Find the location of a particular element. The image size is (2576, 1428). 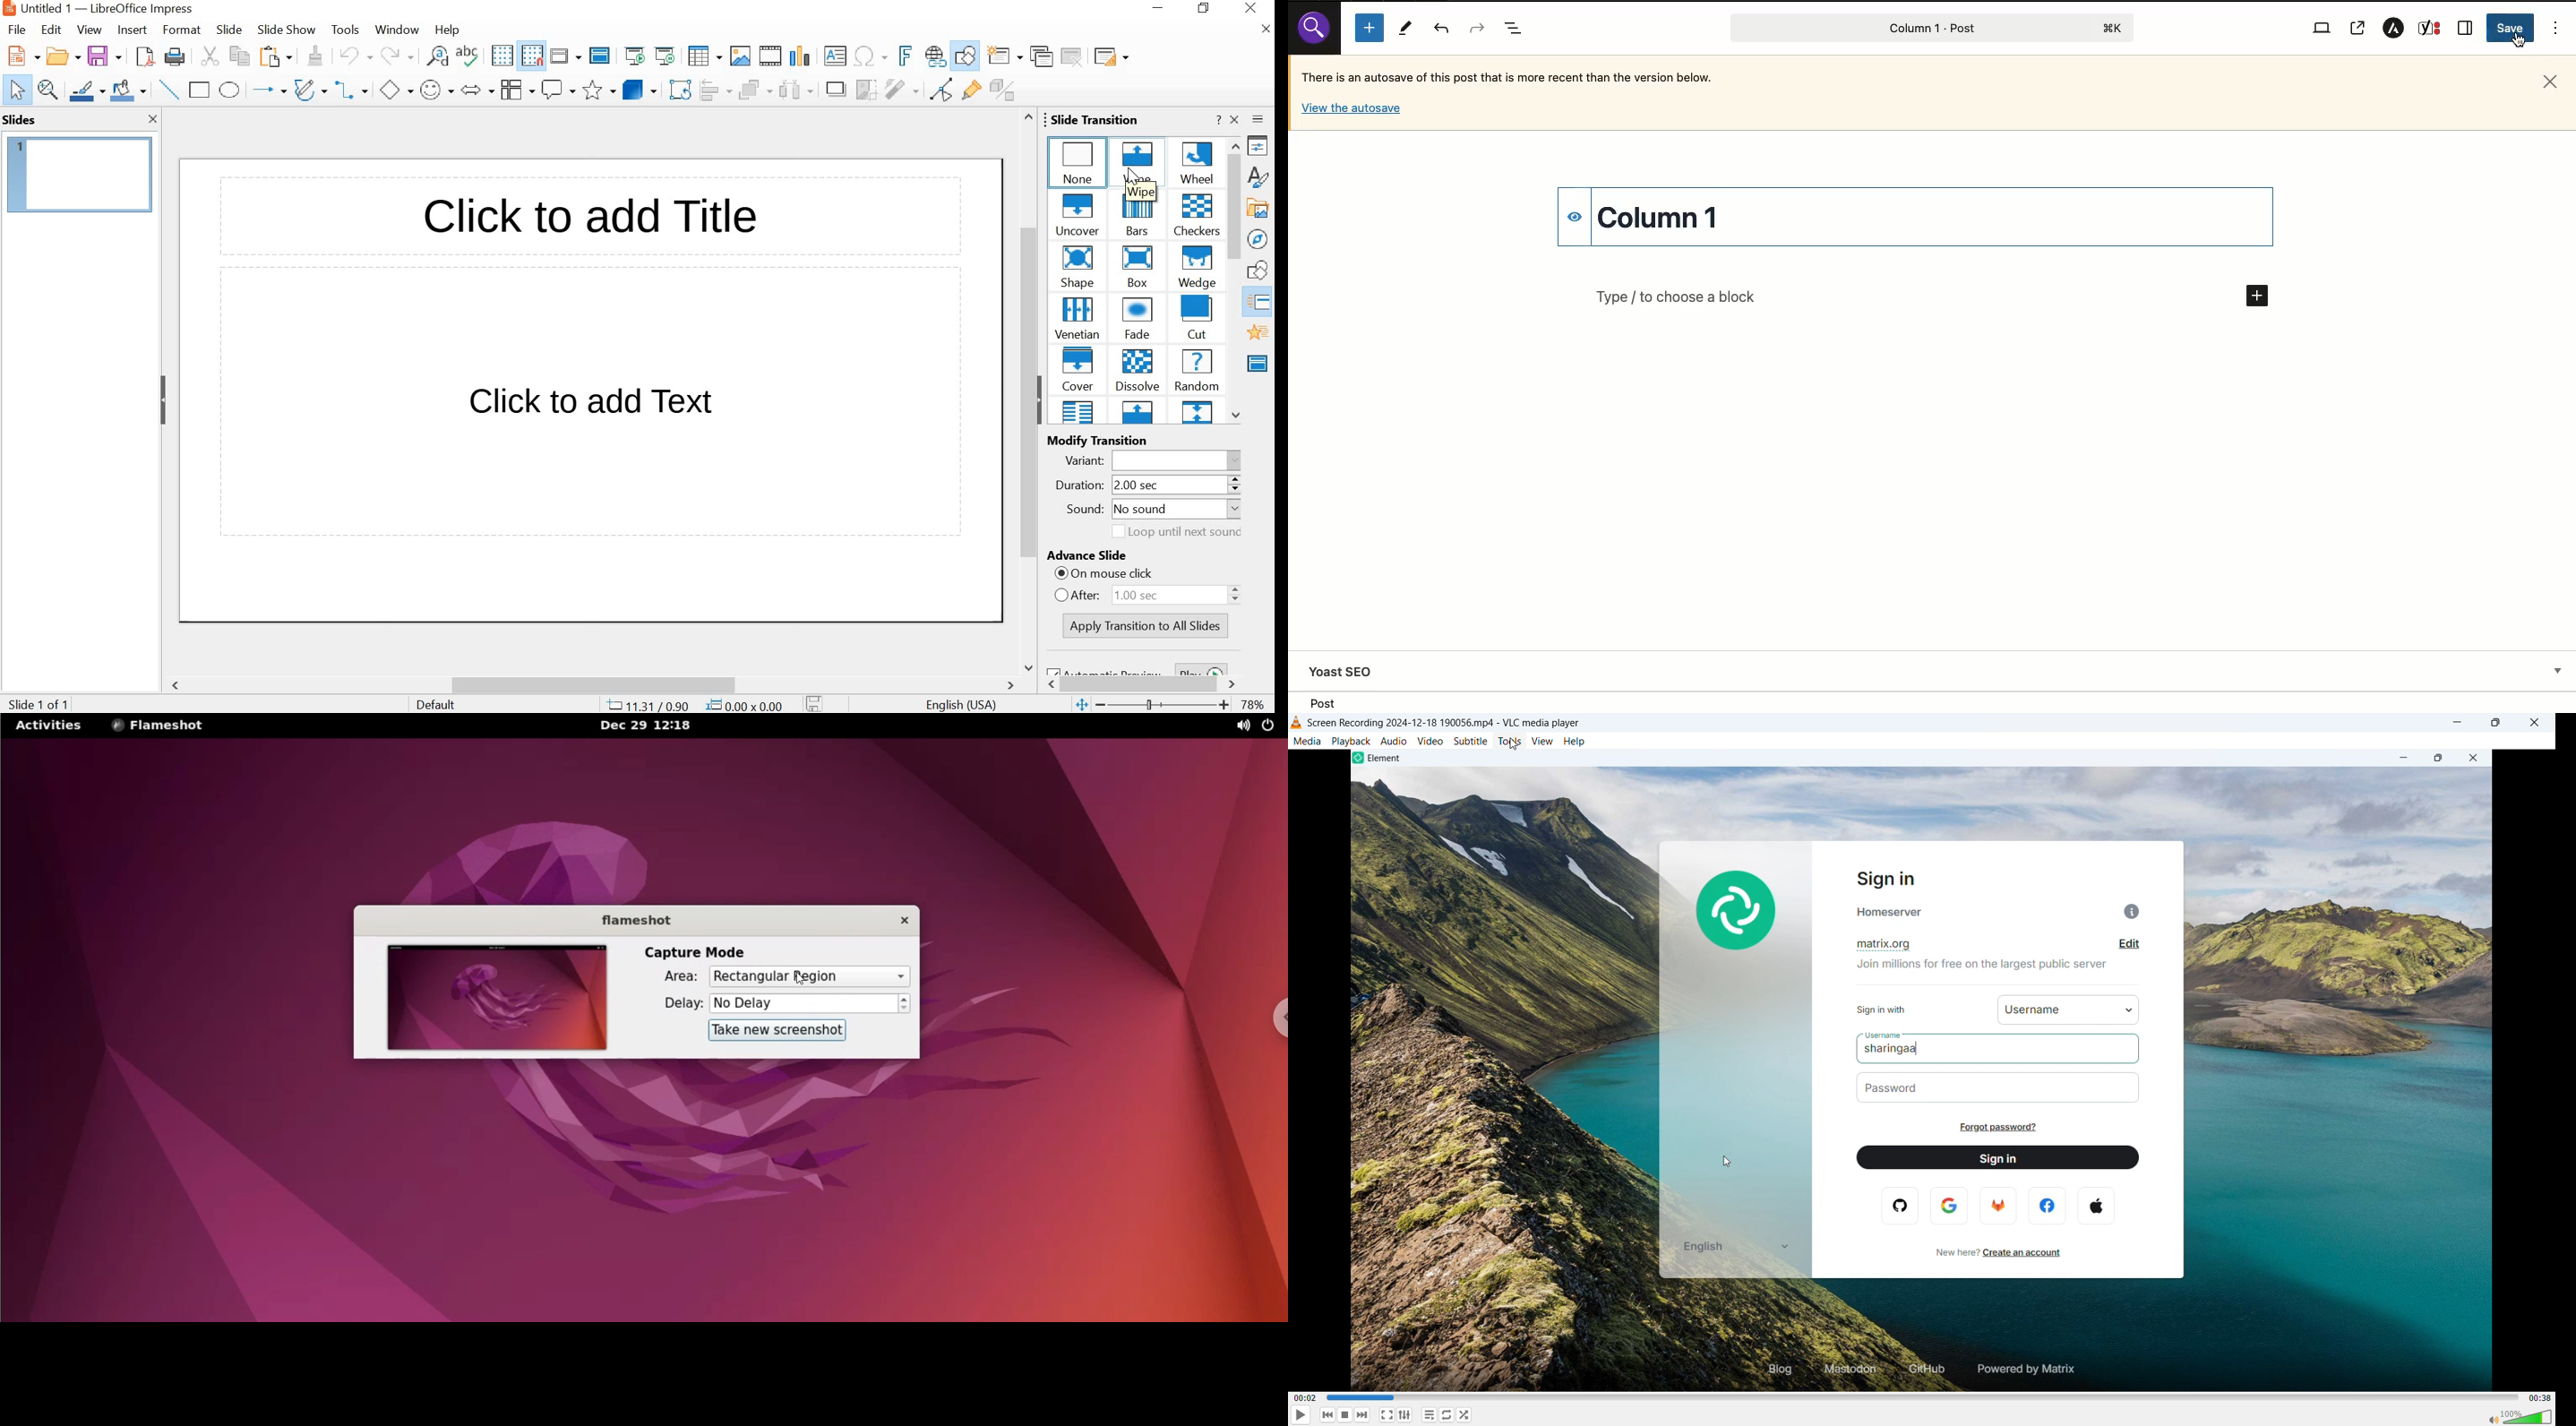

WINDOW is located at coordinates (398, 31).